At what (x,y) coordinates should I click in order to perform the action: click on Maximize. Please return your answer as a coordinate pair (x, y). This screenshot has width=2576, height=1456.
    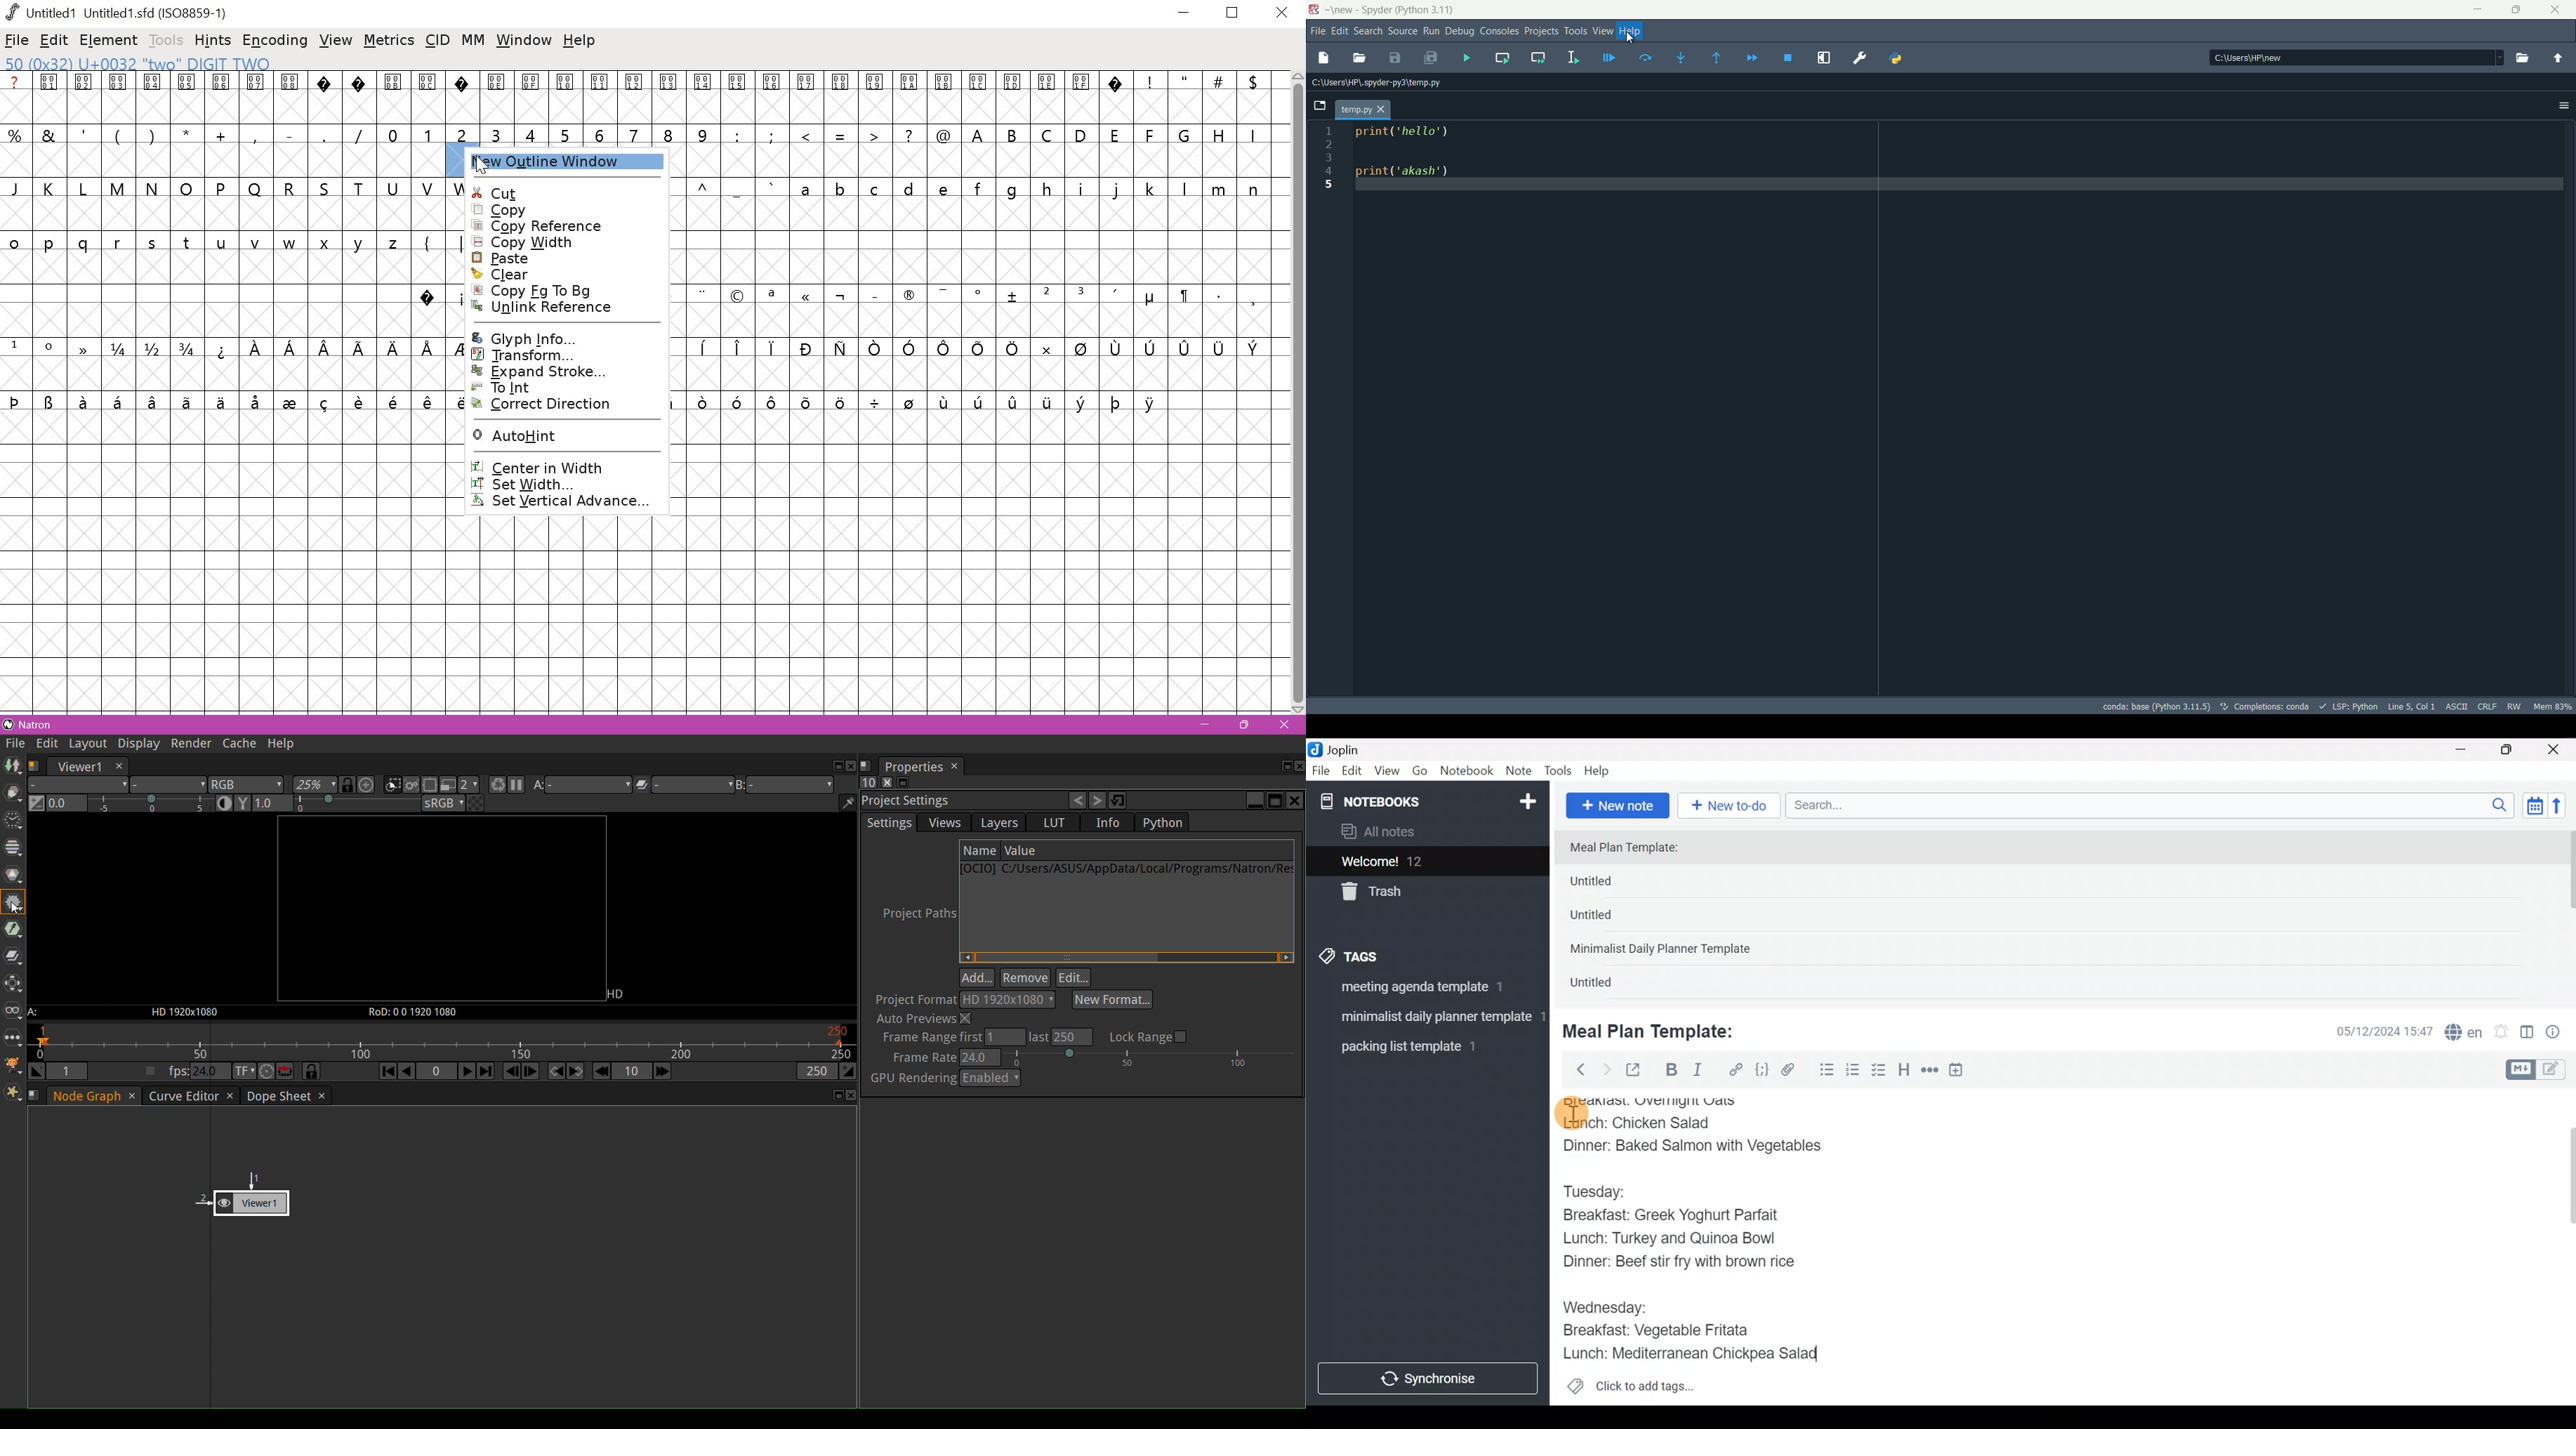
    Looking at the image, I should click on (2515, 750).